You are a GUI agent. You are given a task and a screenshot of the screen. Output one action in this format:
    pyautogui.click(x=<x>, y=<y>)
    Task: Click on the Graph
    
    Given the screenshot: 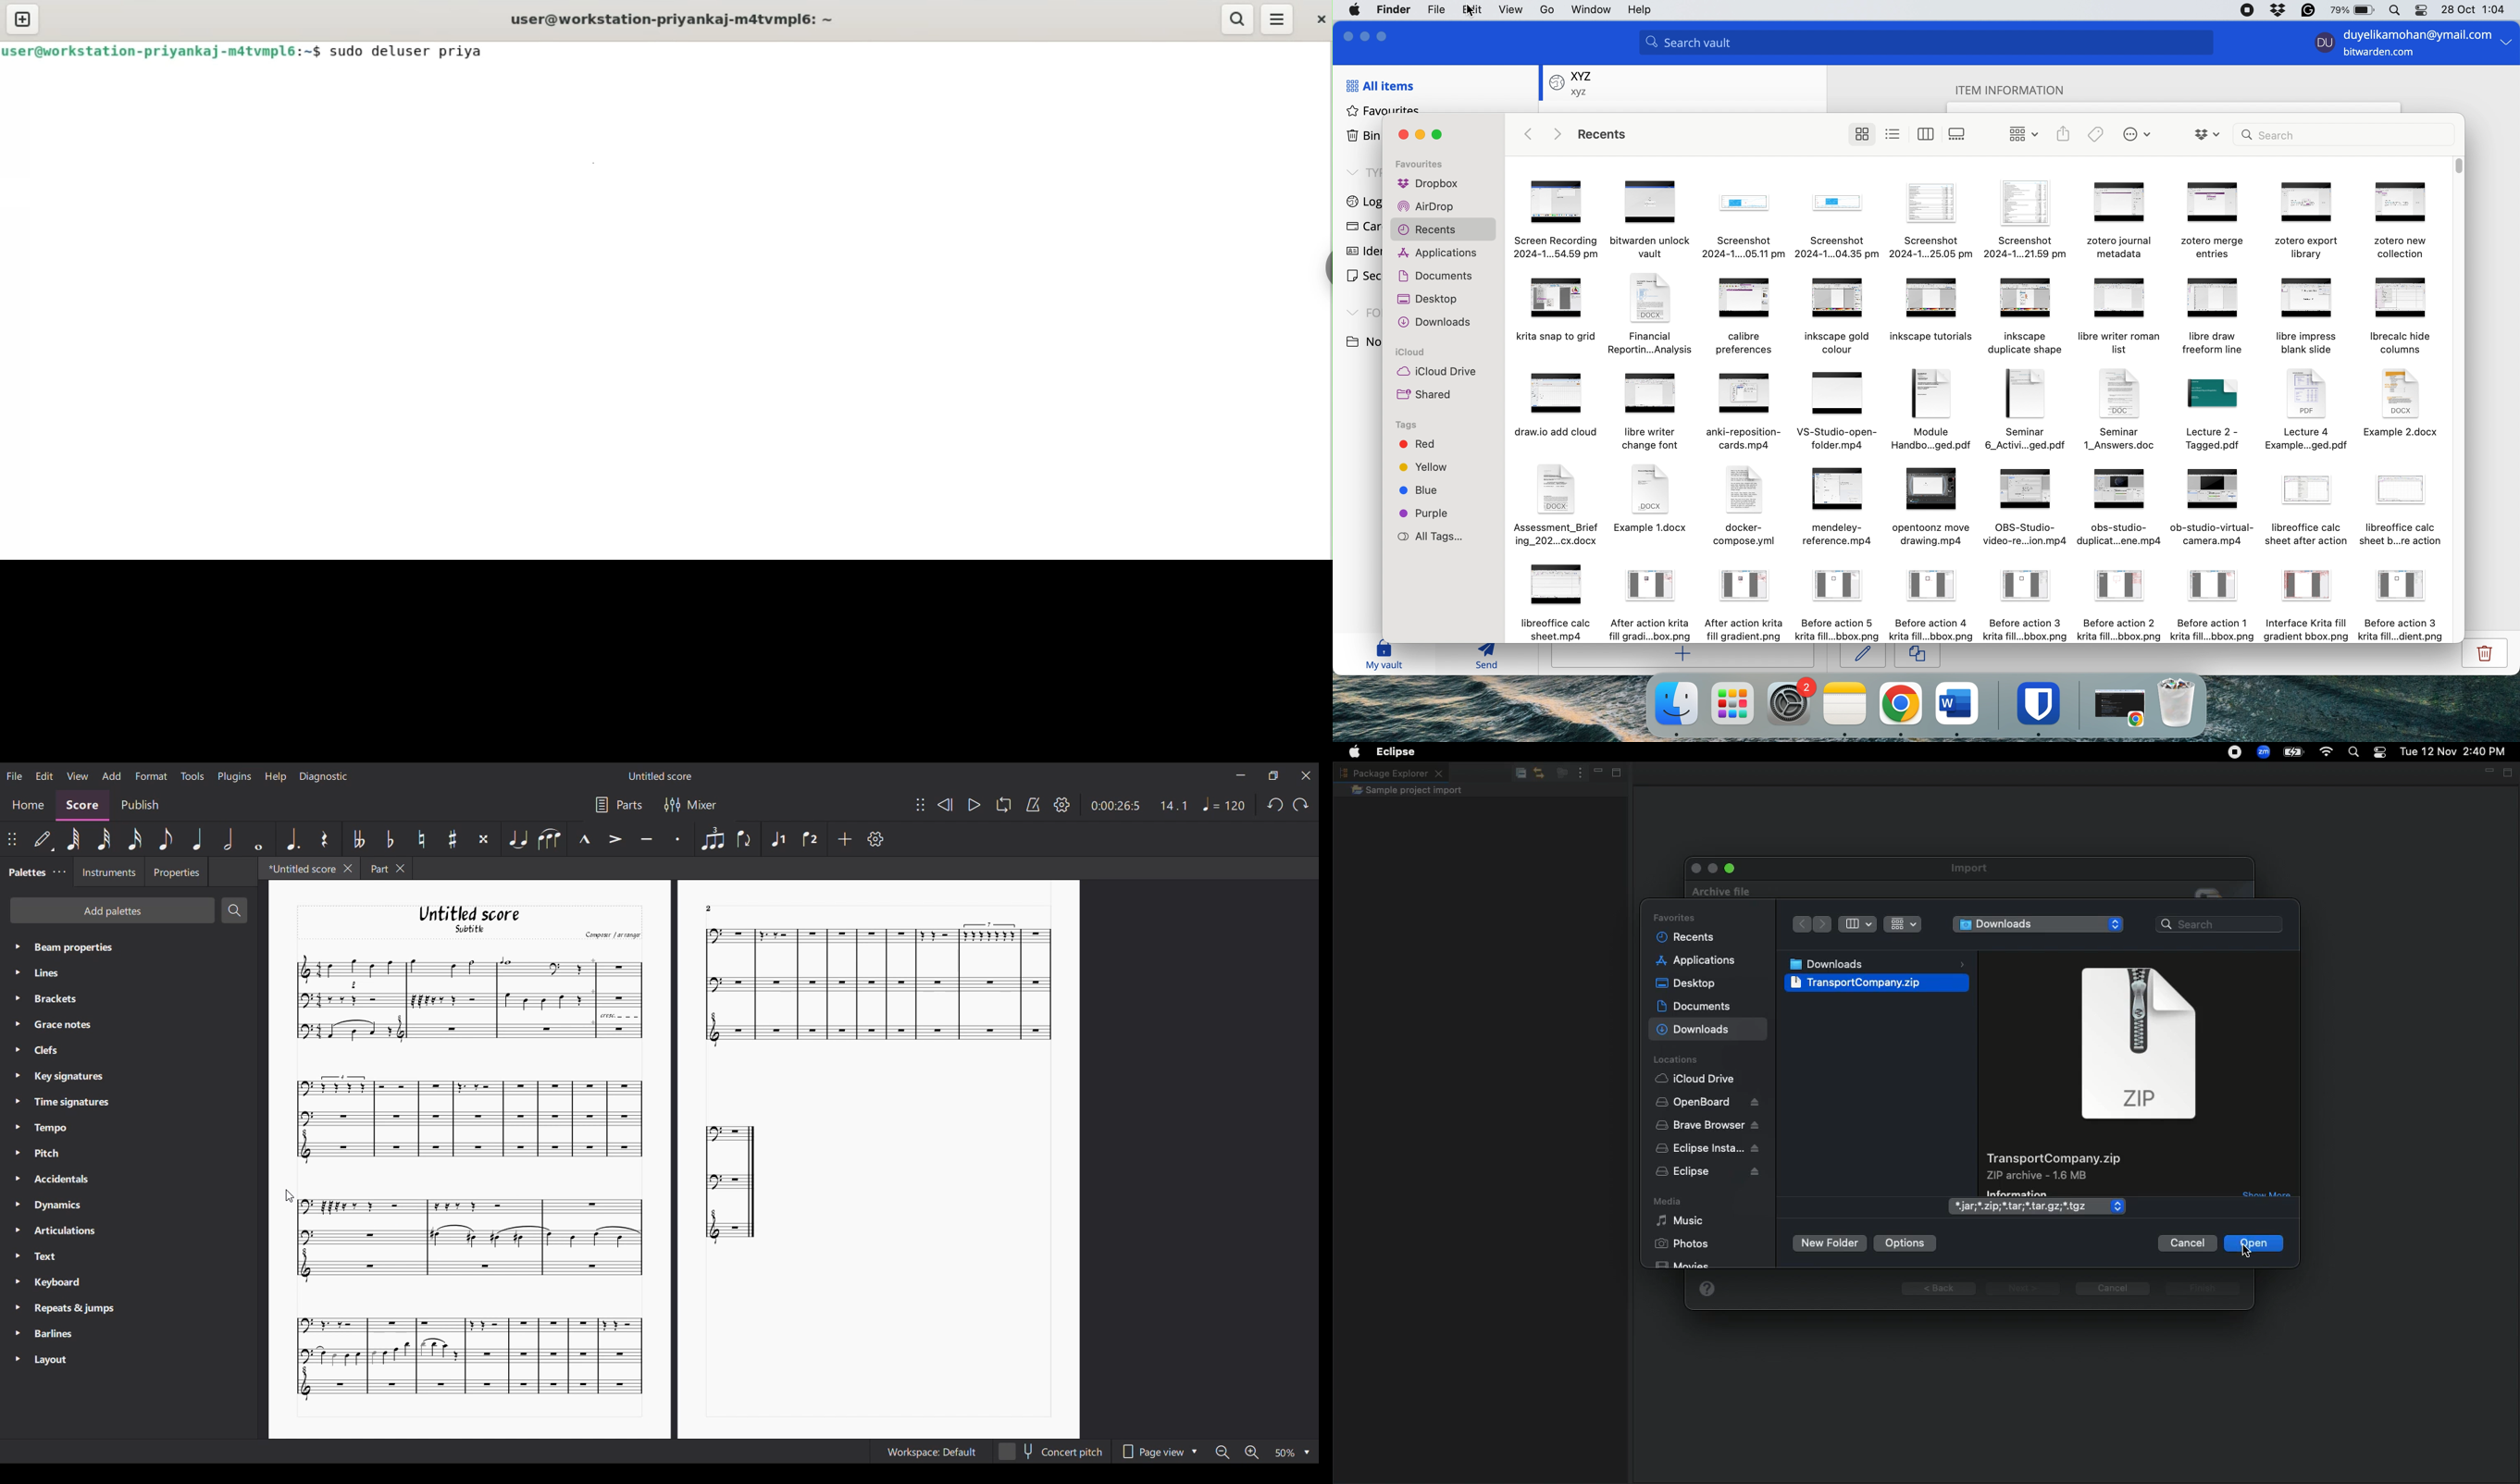 What is the action you would take?
    pyautogui.click(x=873, y=987)
    